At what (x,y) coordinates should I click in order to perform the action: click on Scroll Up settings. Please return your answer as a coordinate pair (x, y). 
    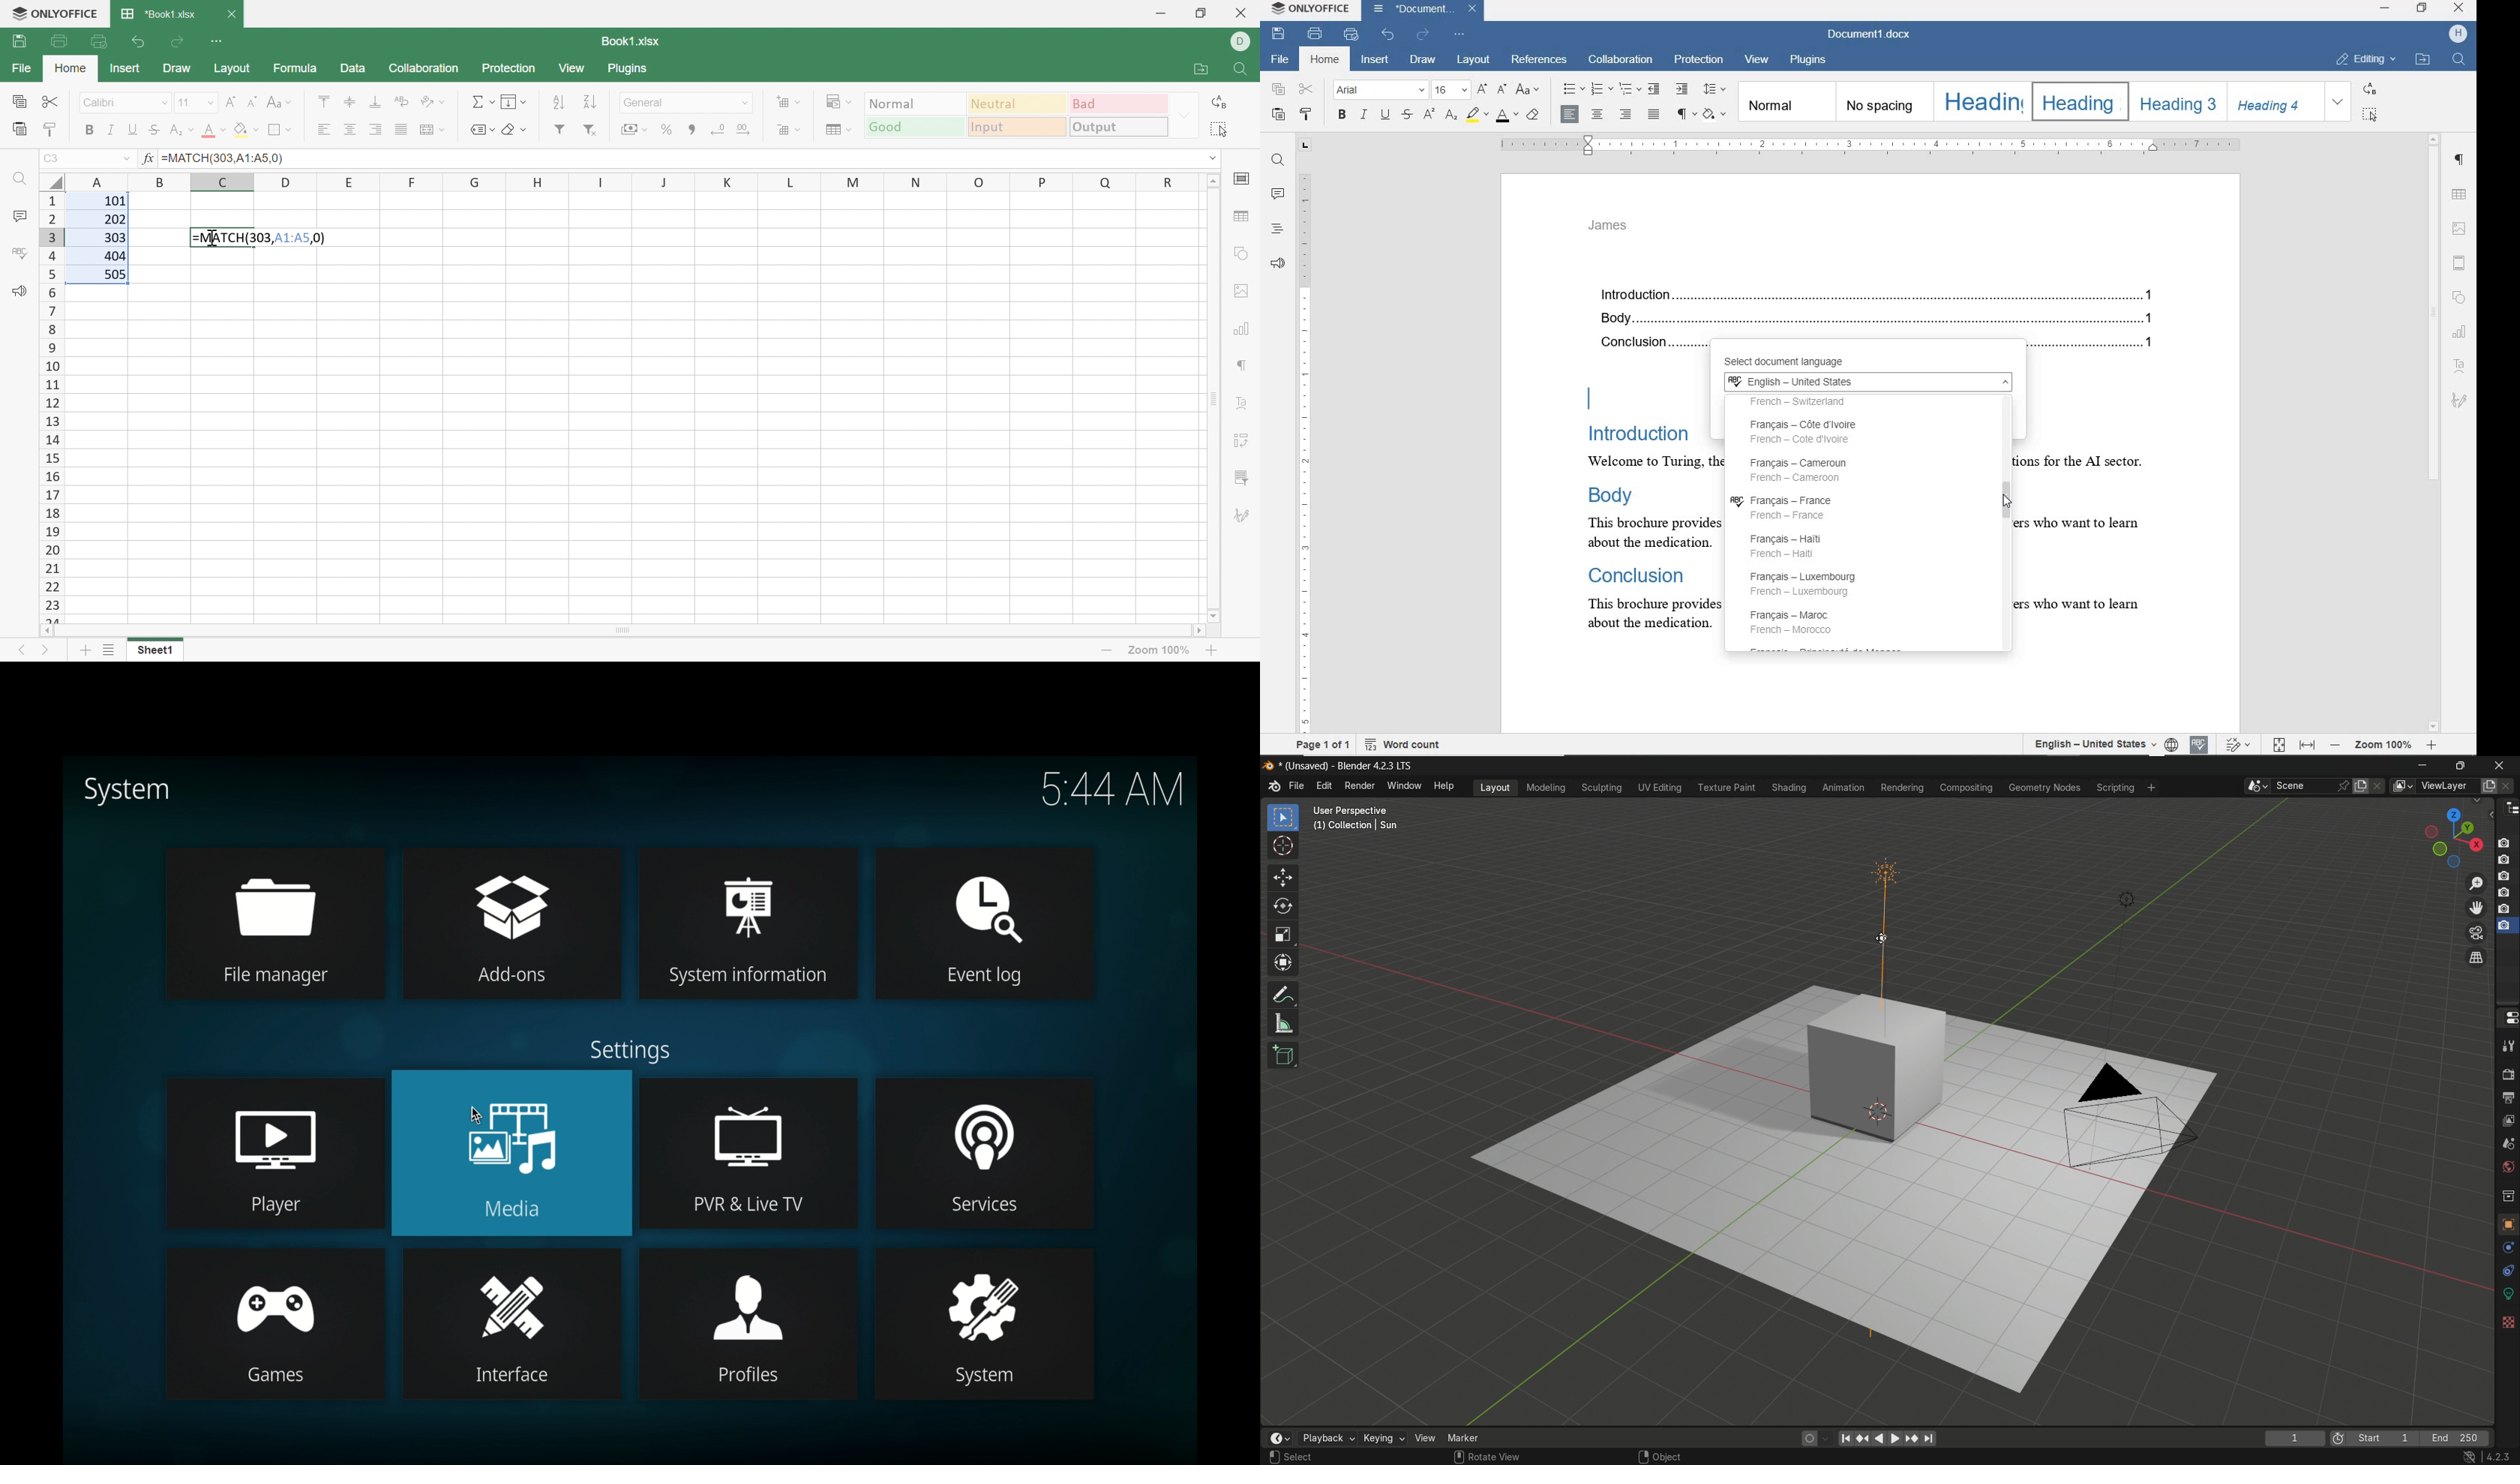
    Looking at the image, I should click on (1213, 180).